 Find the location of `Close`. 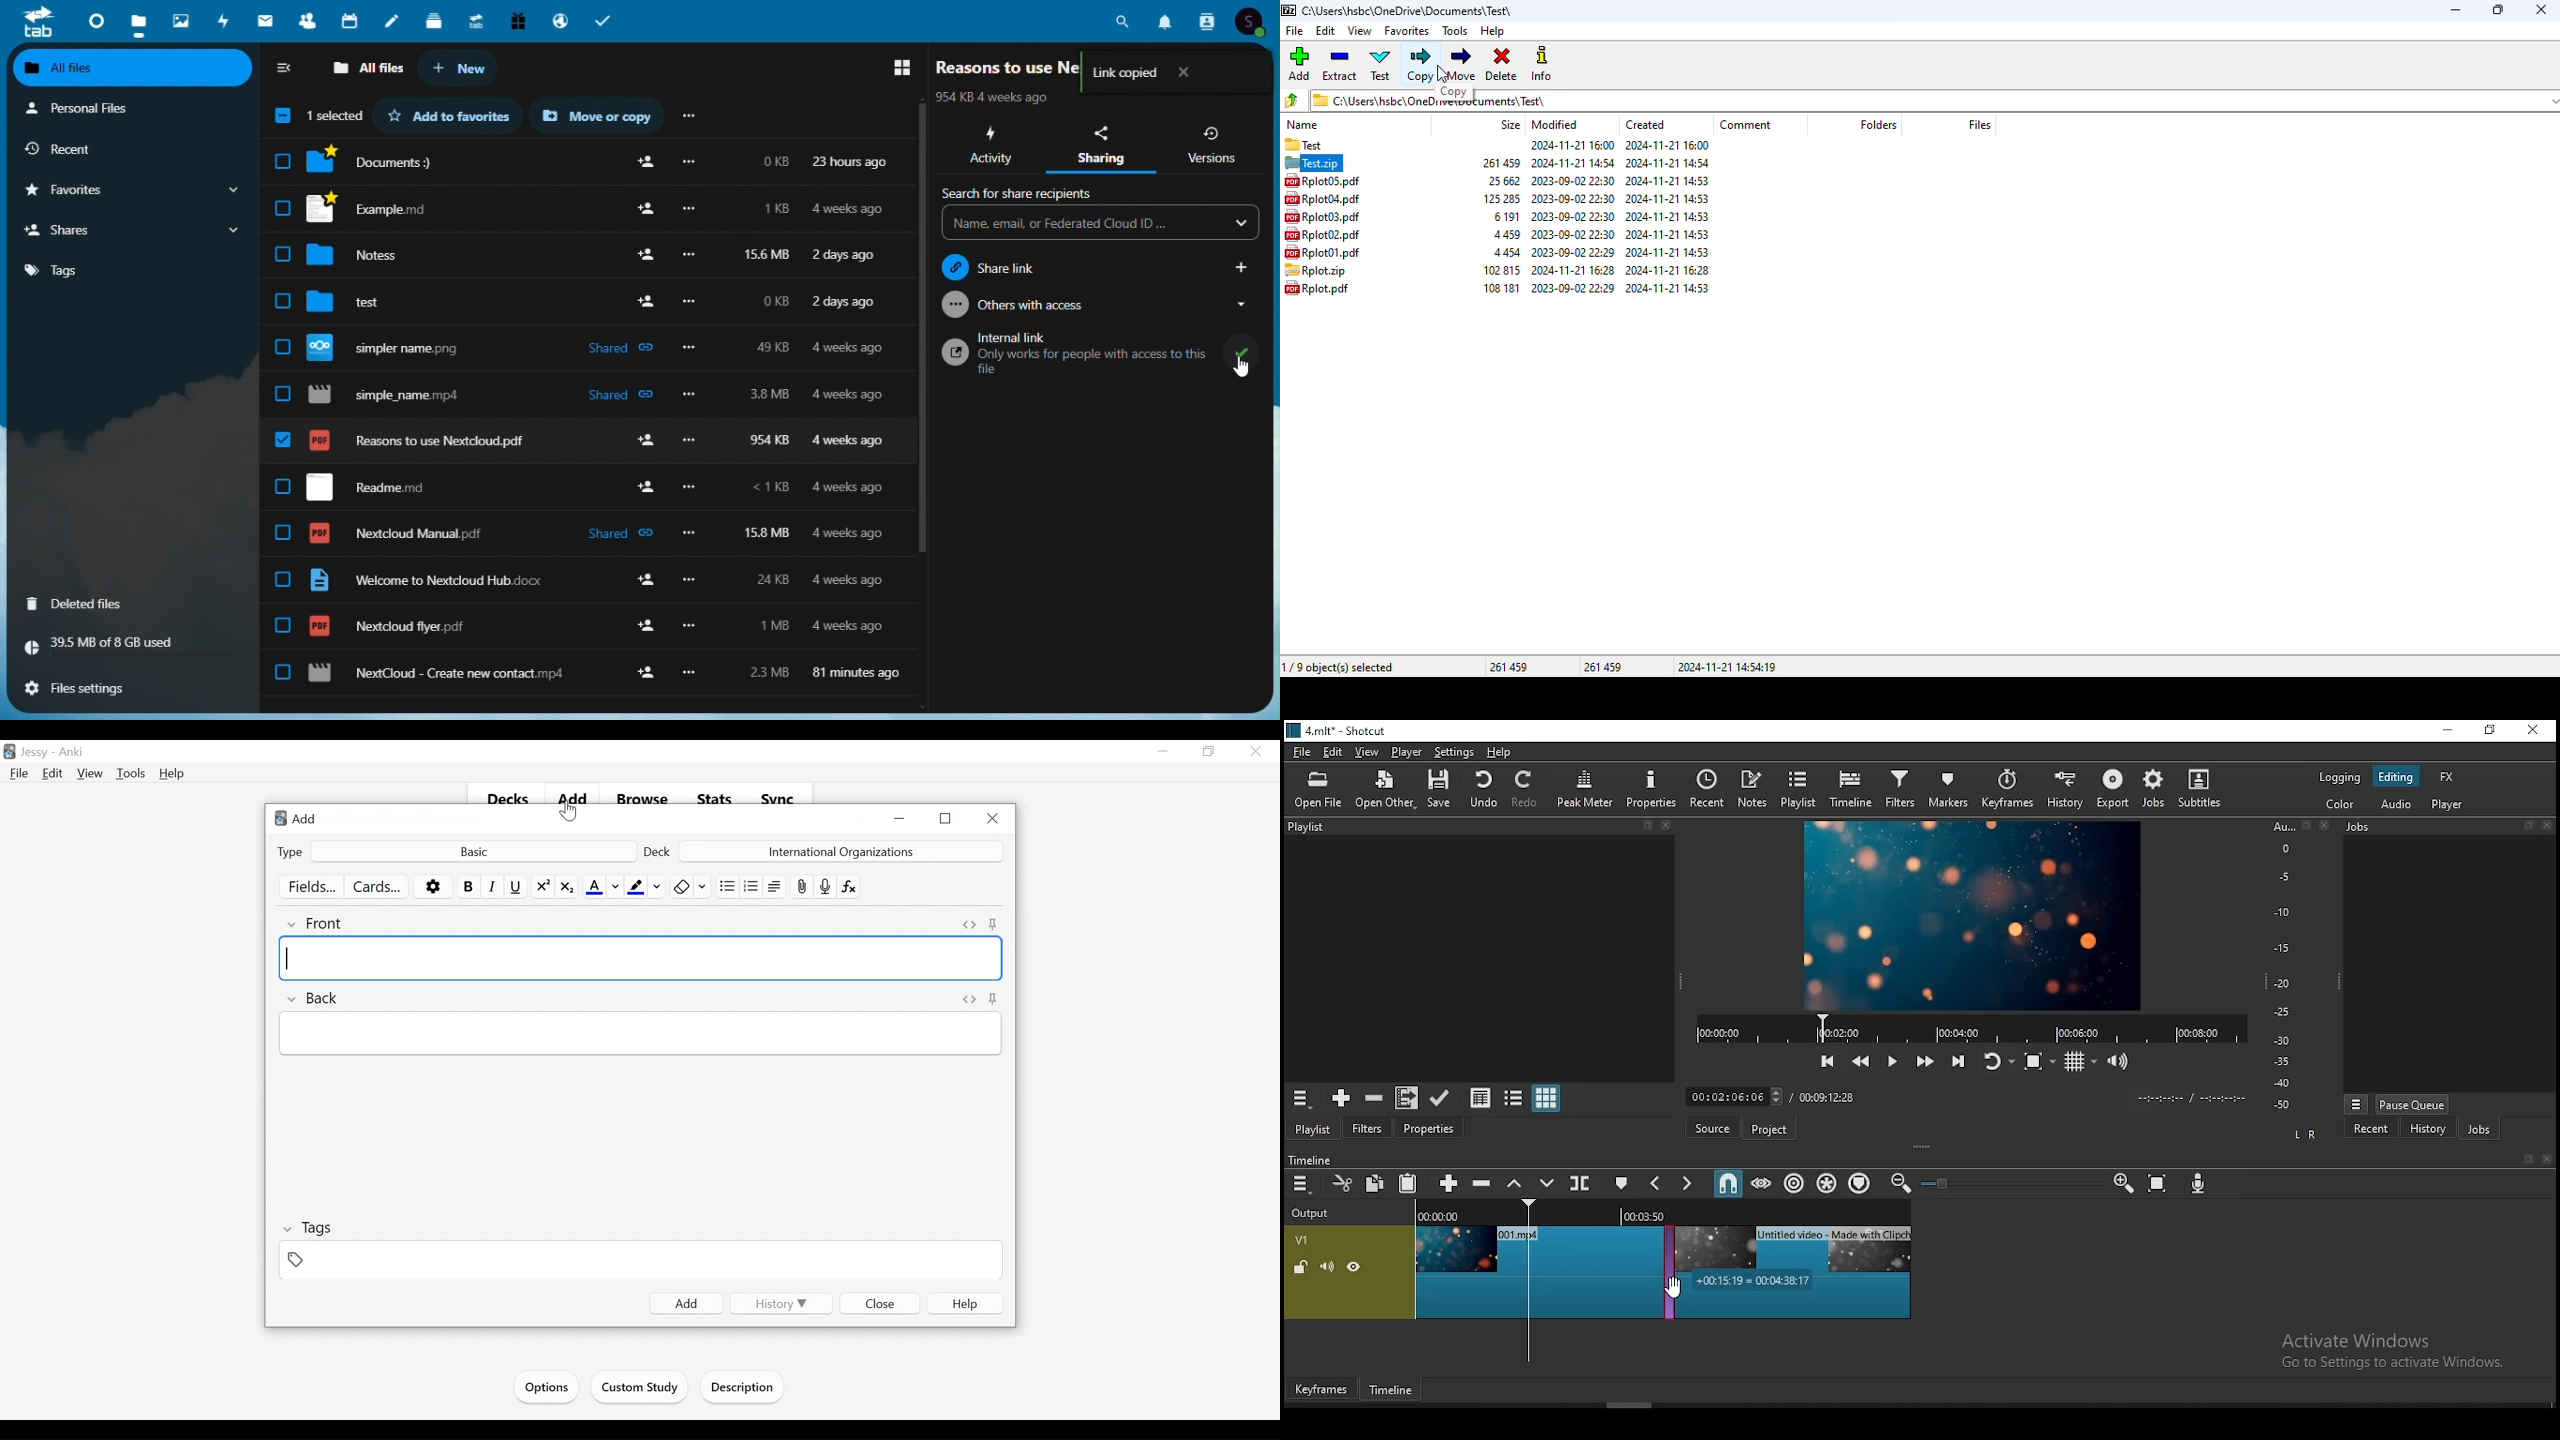

Close is located at coordinates (993, 817).